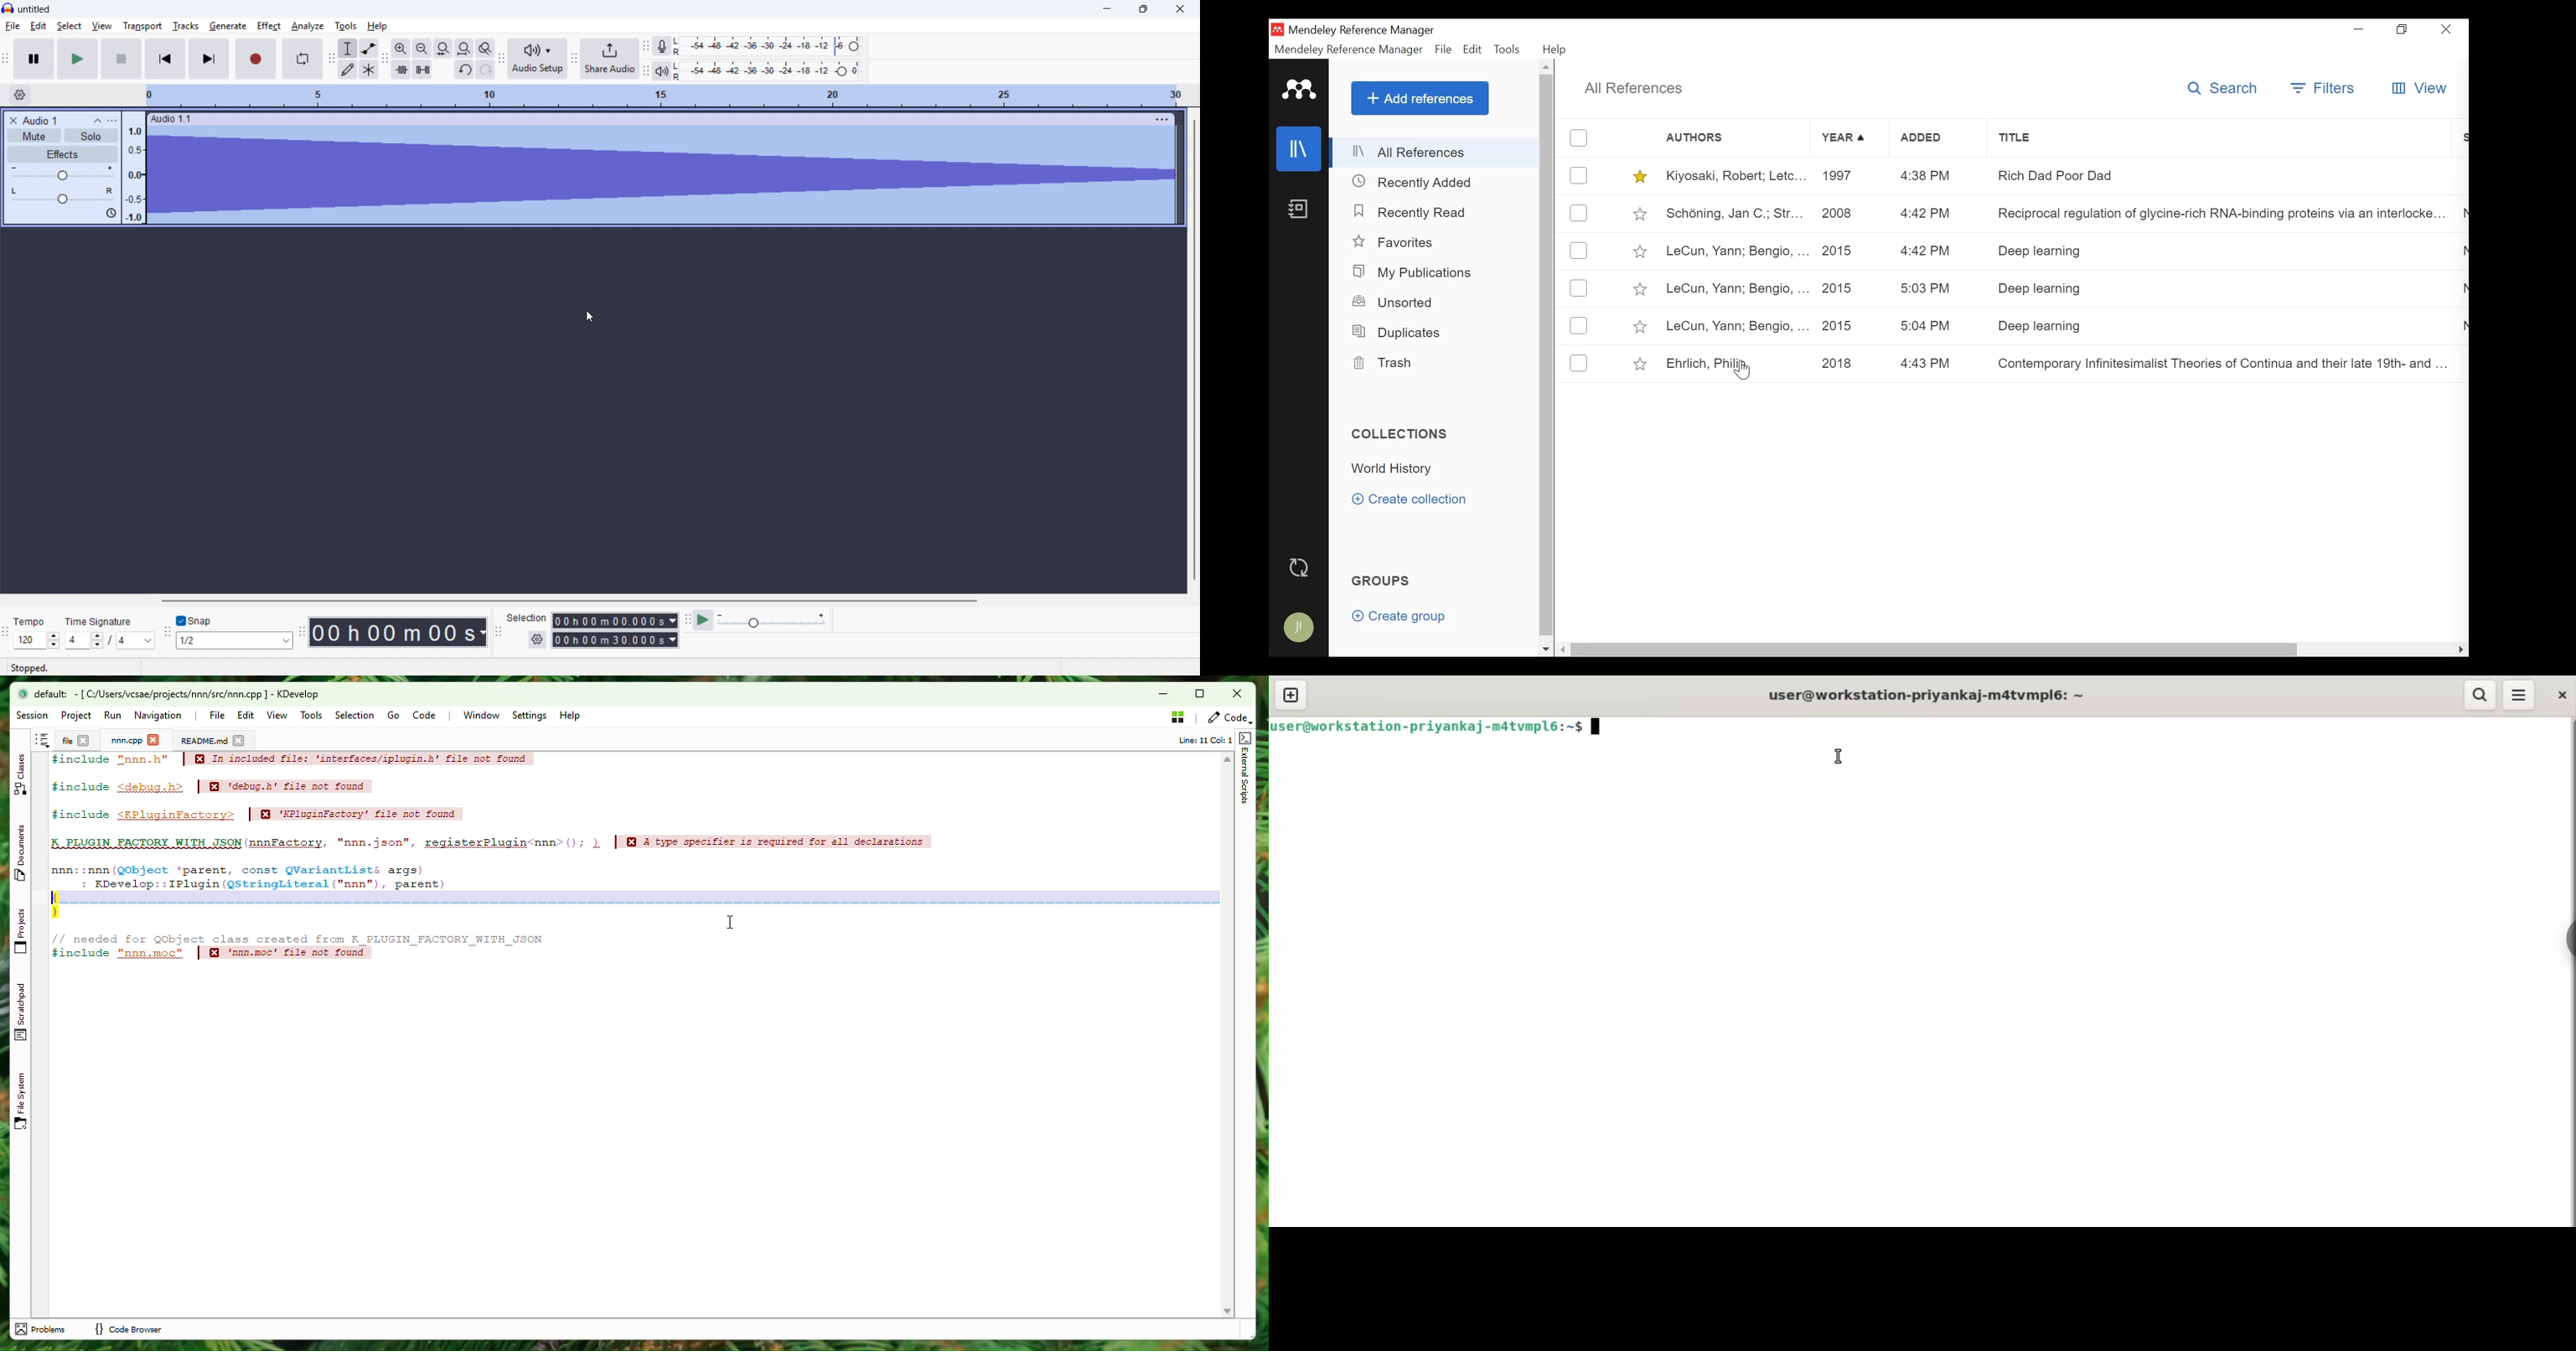 Image resolution: width=2576 pixels, height=1372 pixels. Describe the element at coordinates (398, 632) in the screenshot. I see `Timestamp ` at that location.